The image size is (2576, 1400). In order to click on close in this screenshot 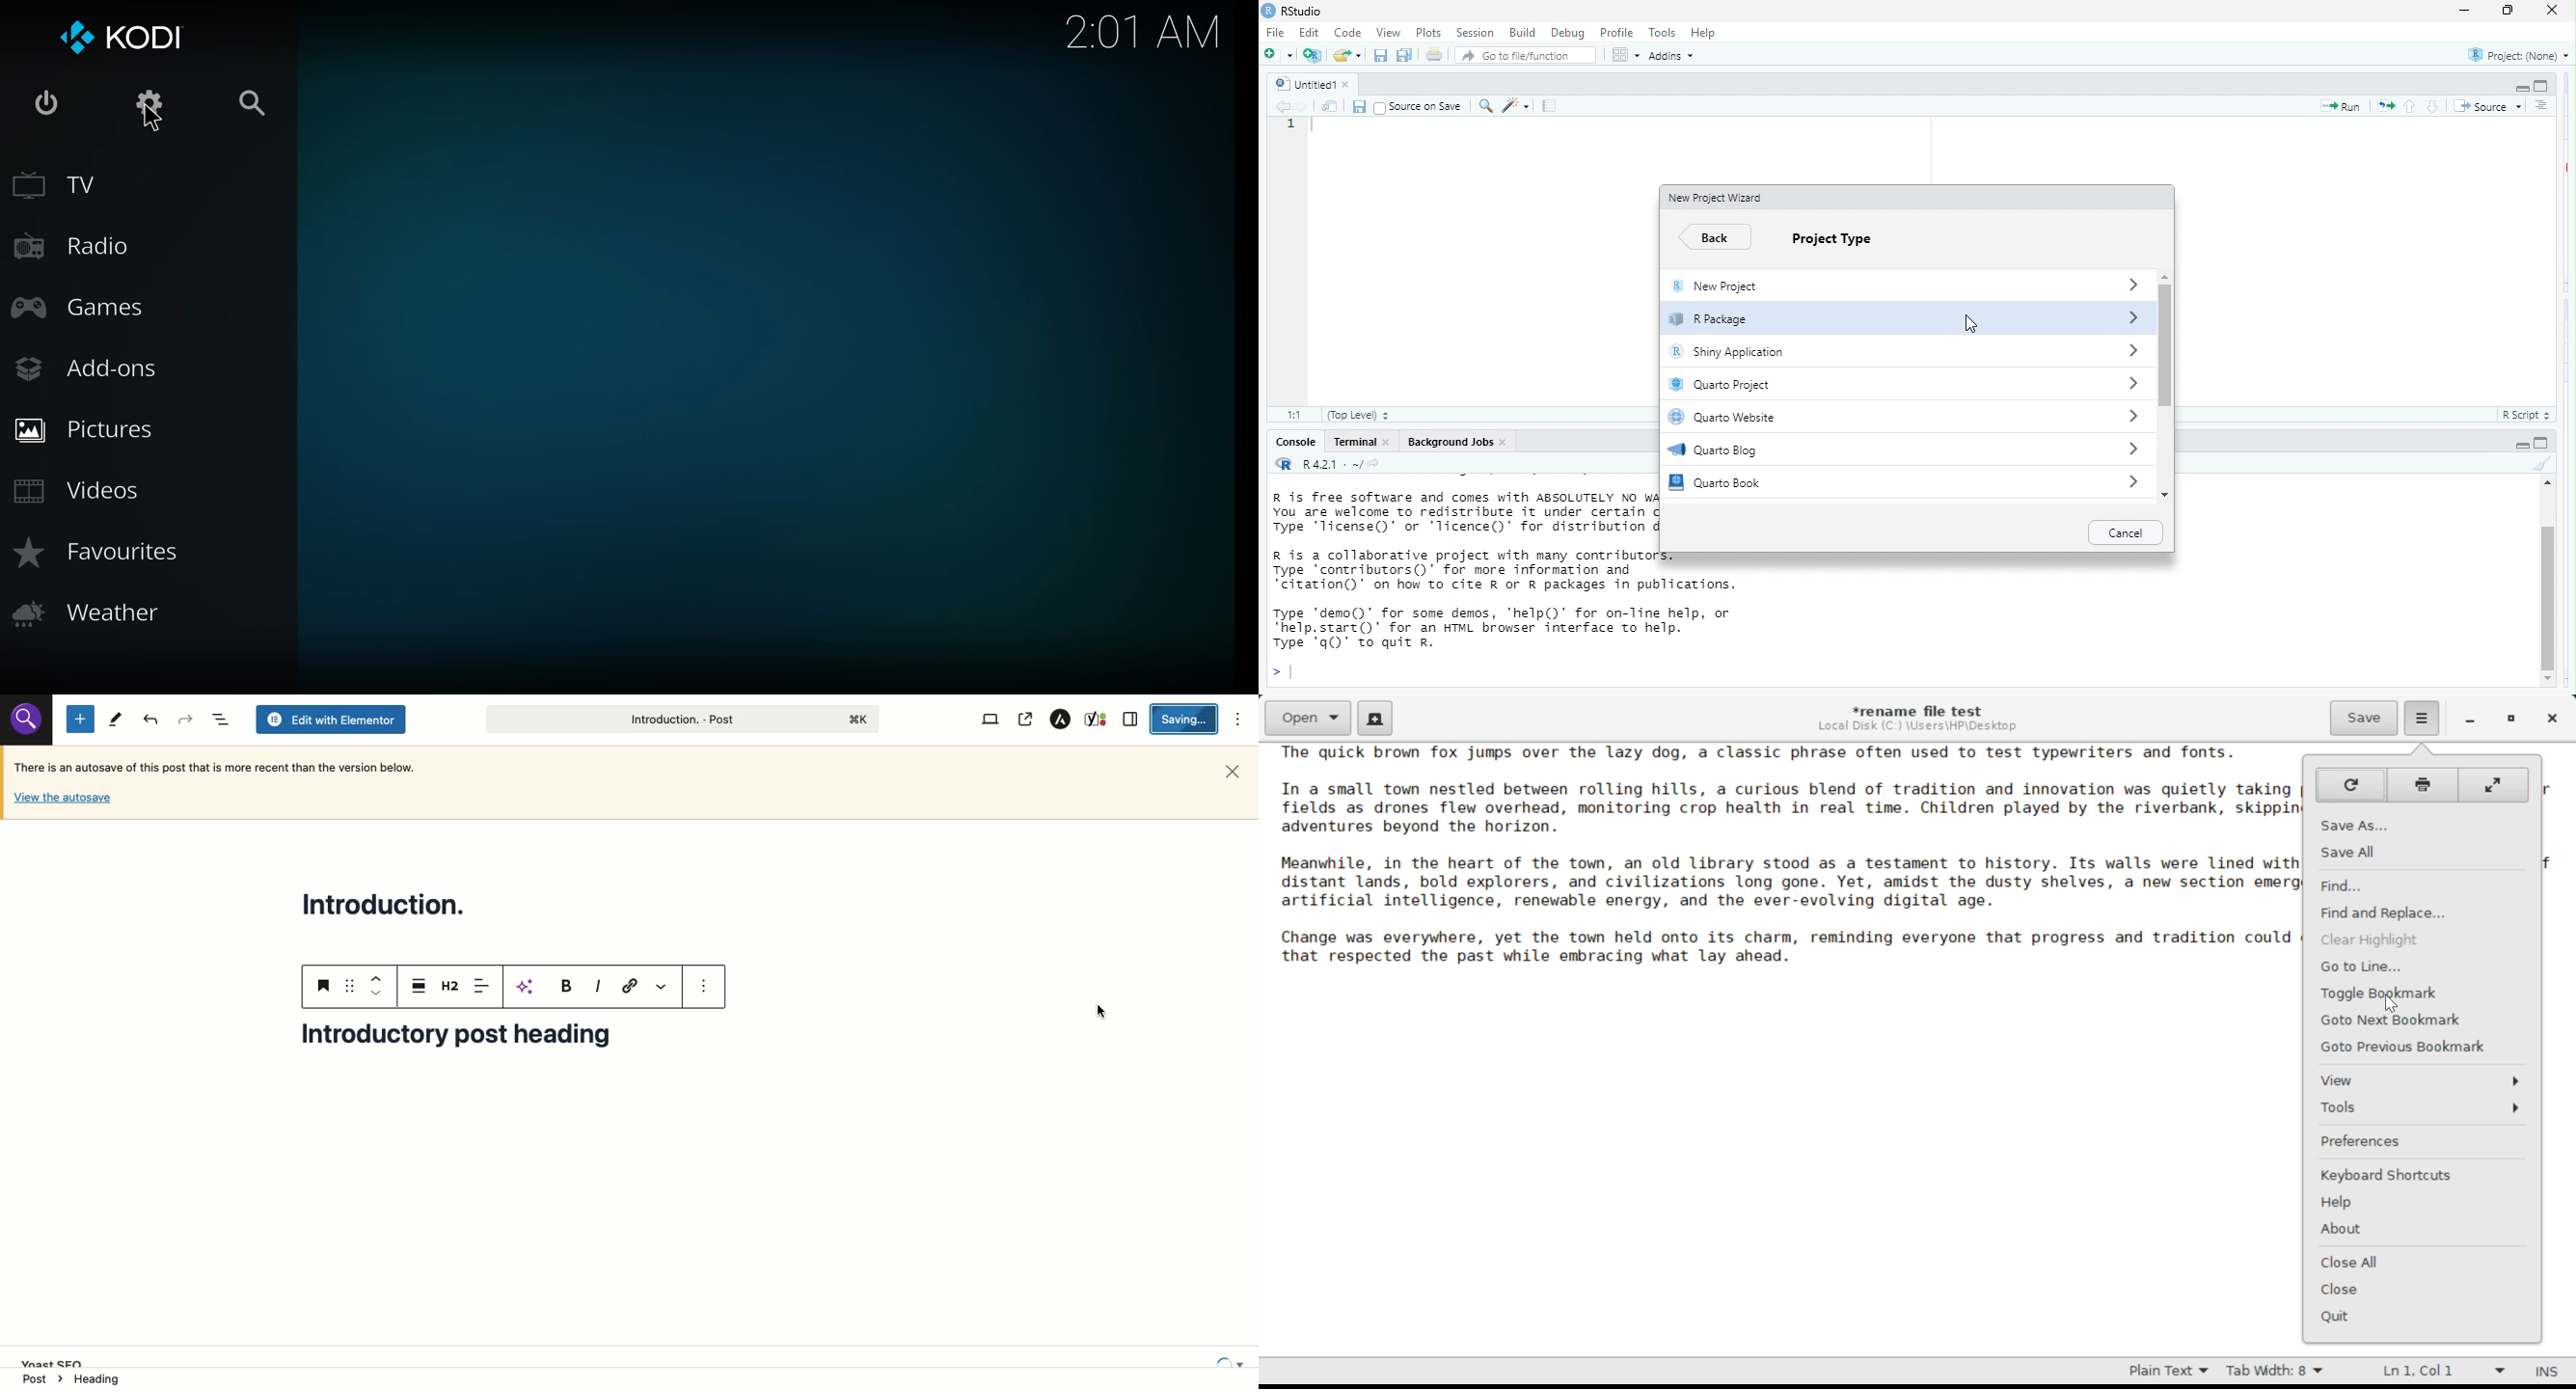, I will do `click(1391, 443)`.